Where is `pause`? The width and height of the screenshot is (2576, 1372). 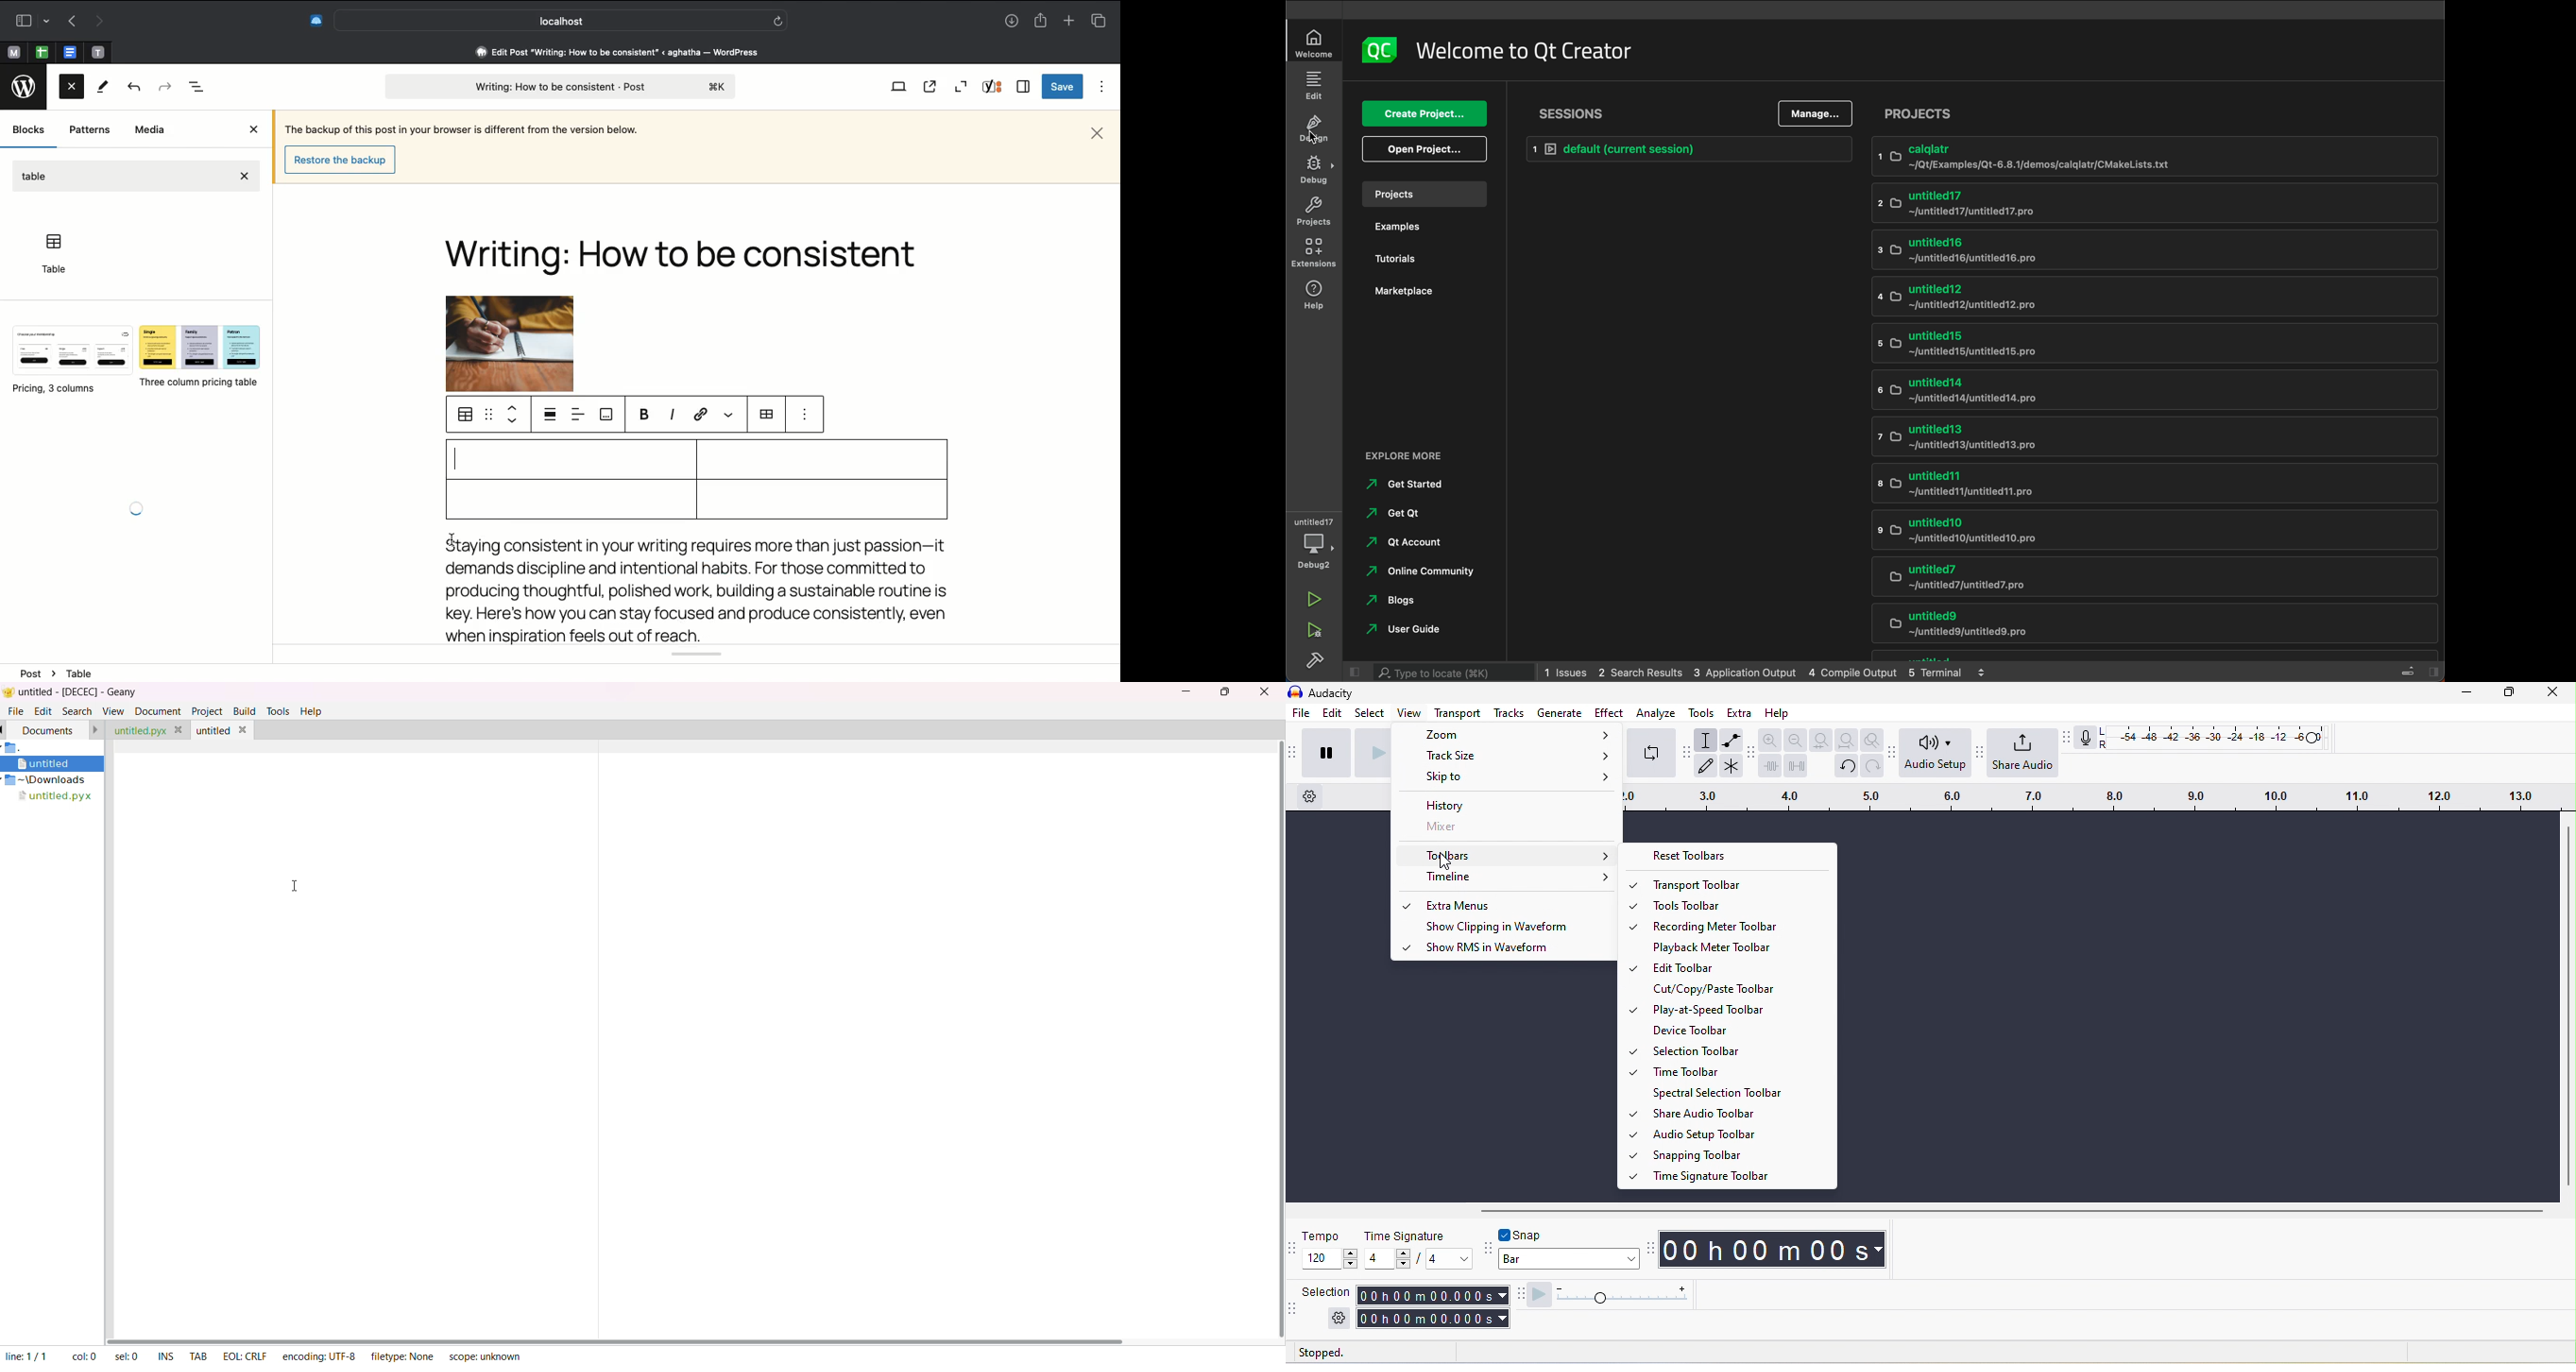 pause is located at coordinates (1327, 754).